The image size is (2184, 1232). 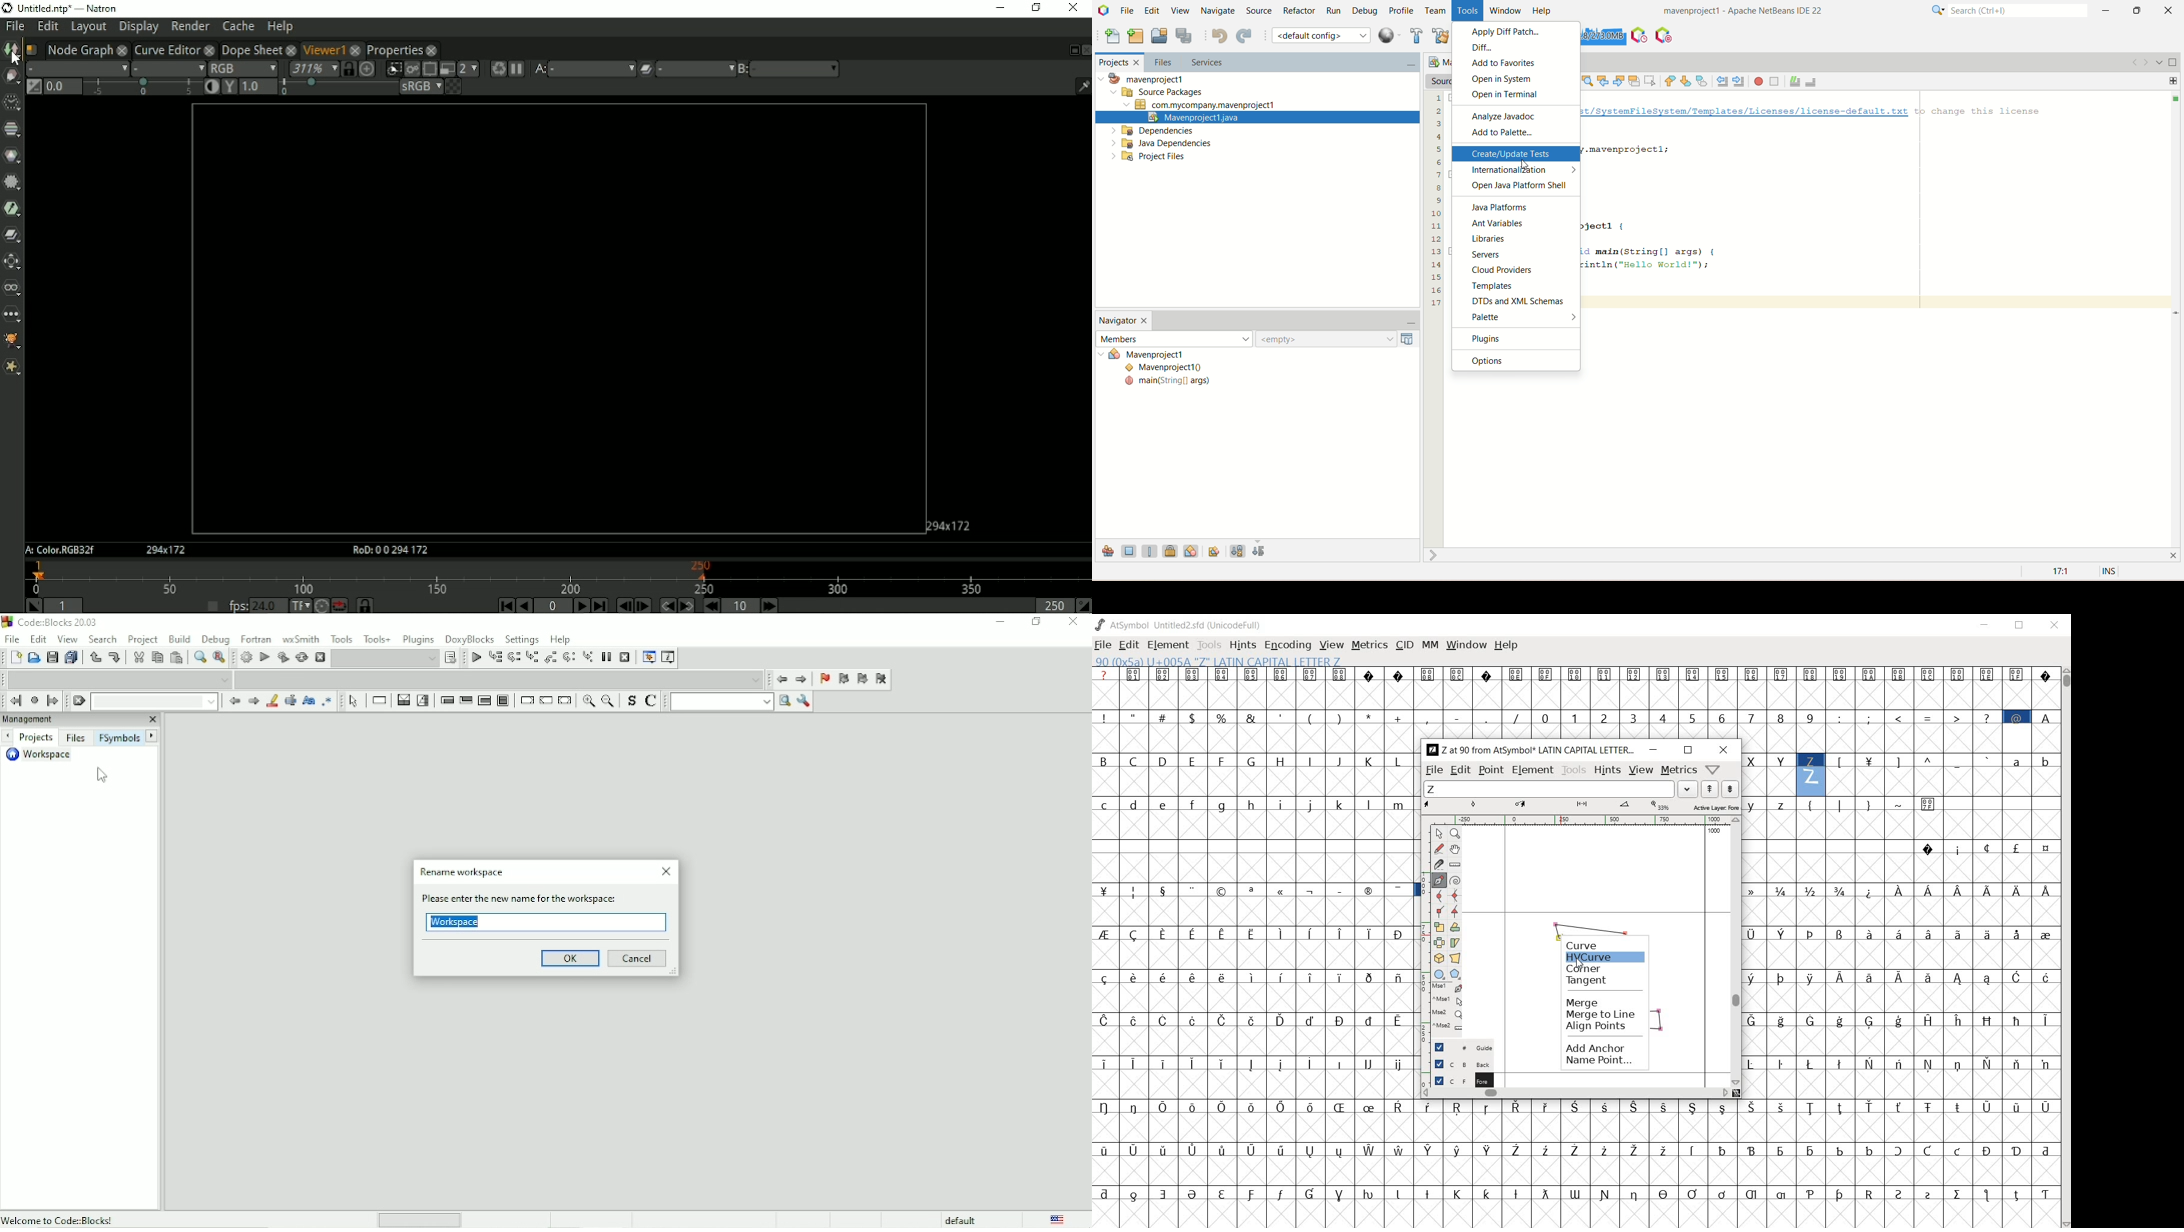 I want to click on Display, so click(x=138, y=28).